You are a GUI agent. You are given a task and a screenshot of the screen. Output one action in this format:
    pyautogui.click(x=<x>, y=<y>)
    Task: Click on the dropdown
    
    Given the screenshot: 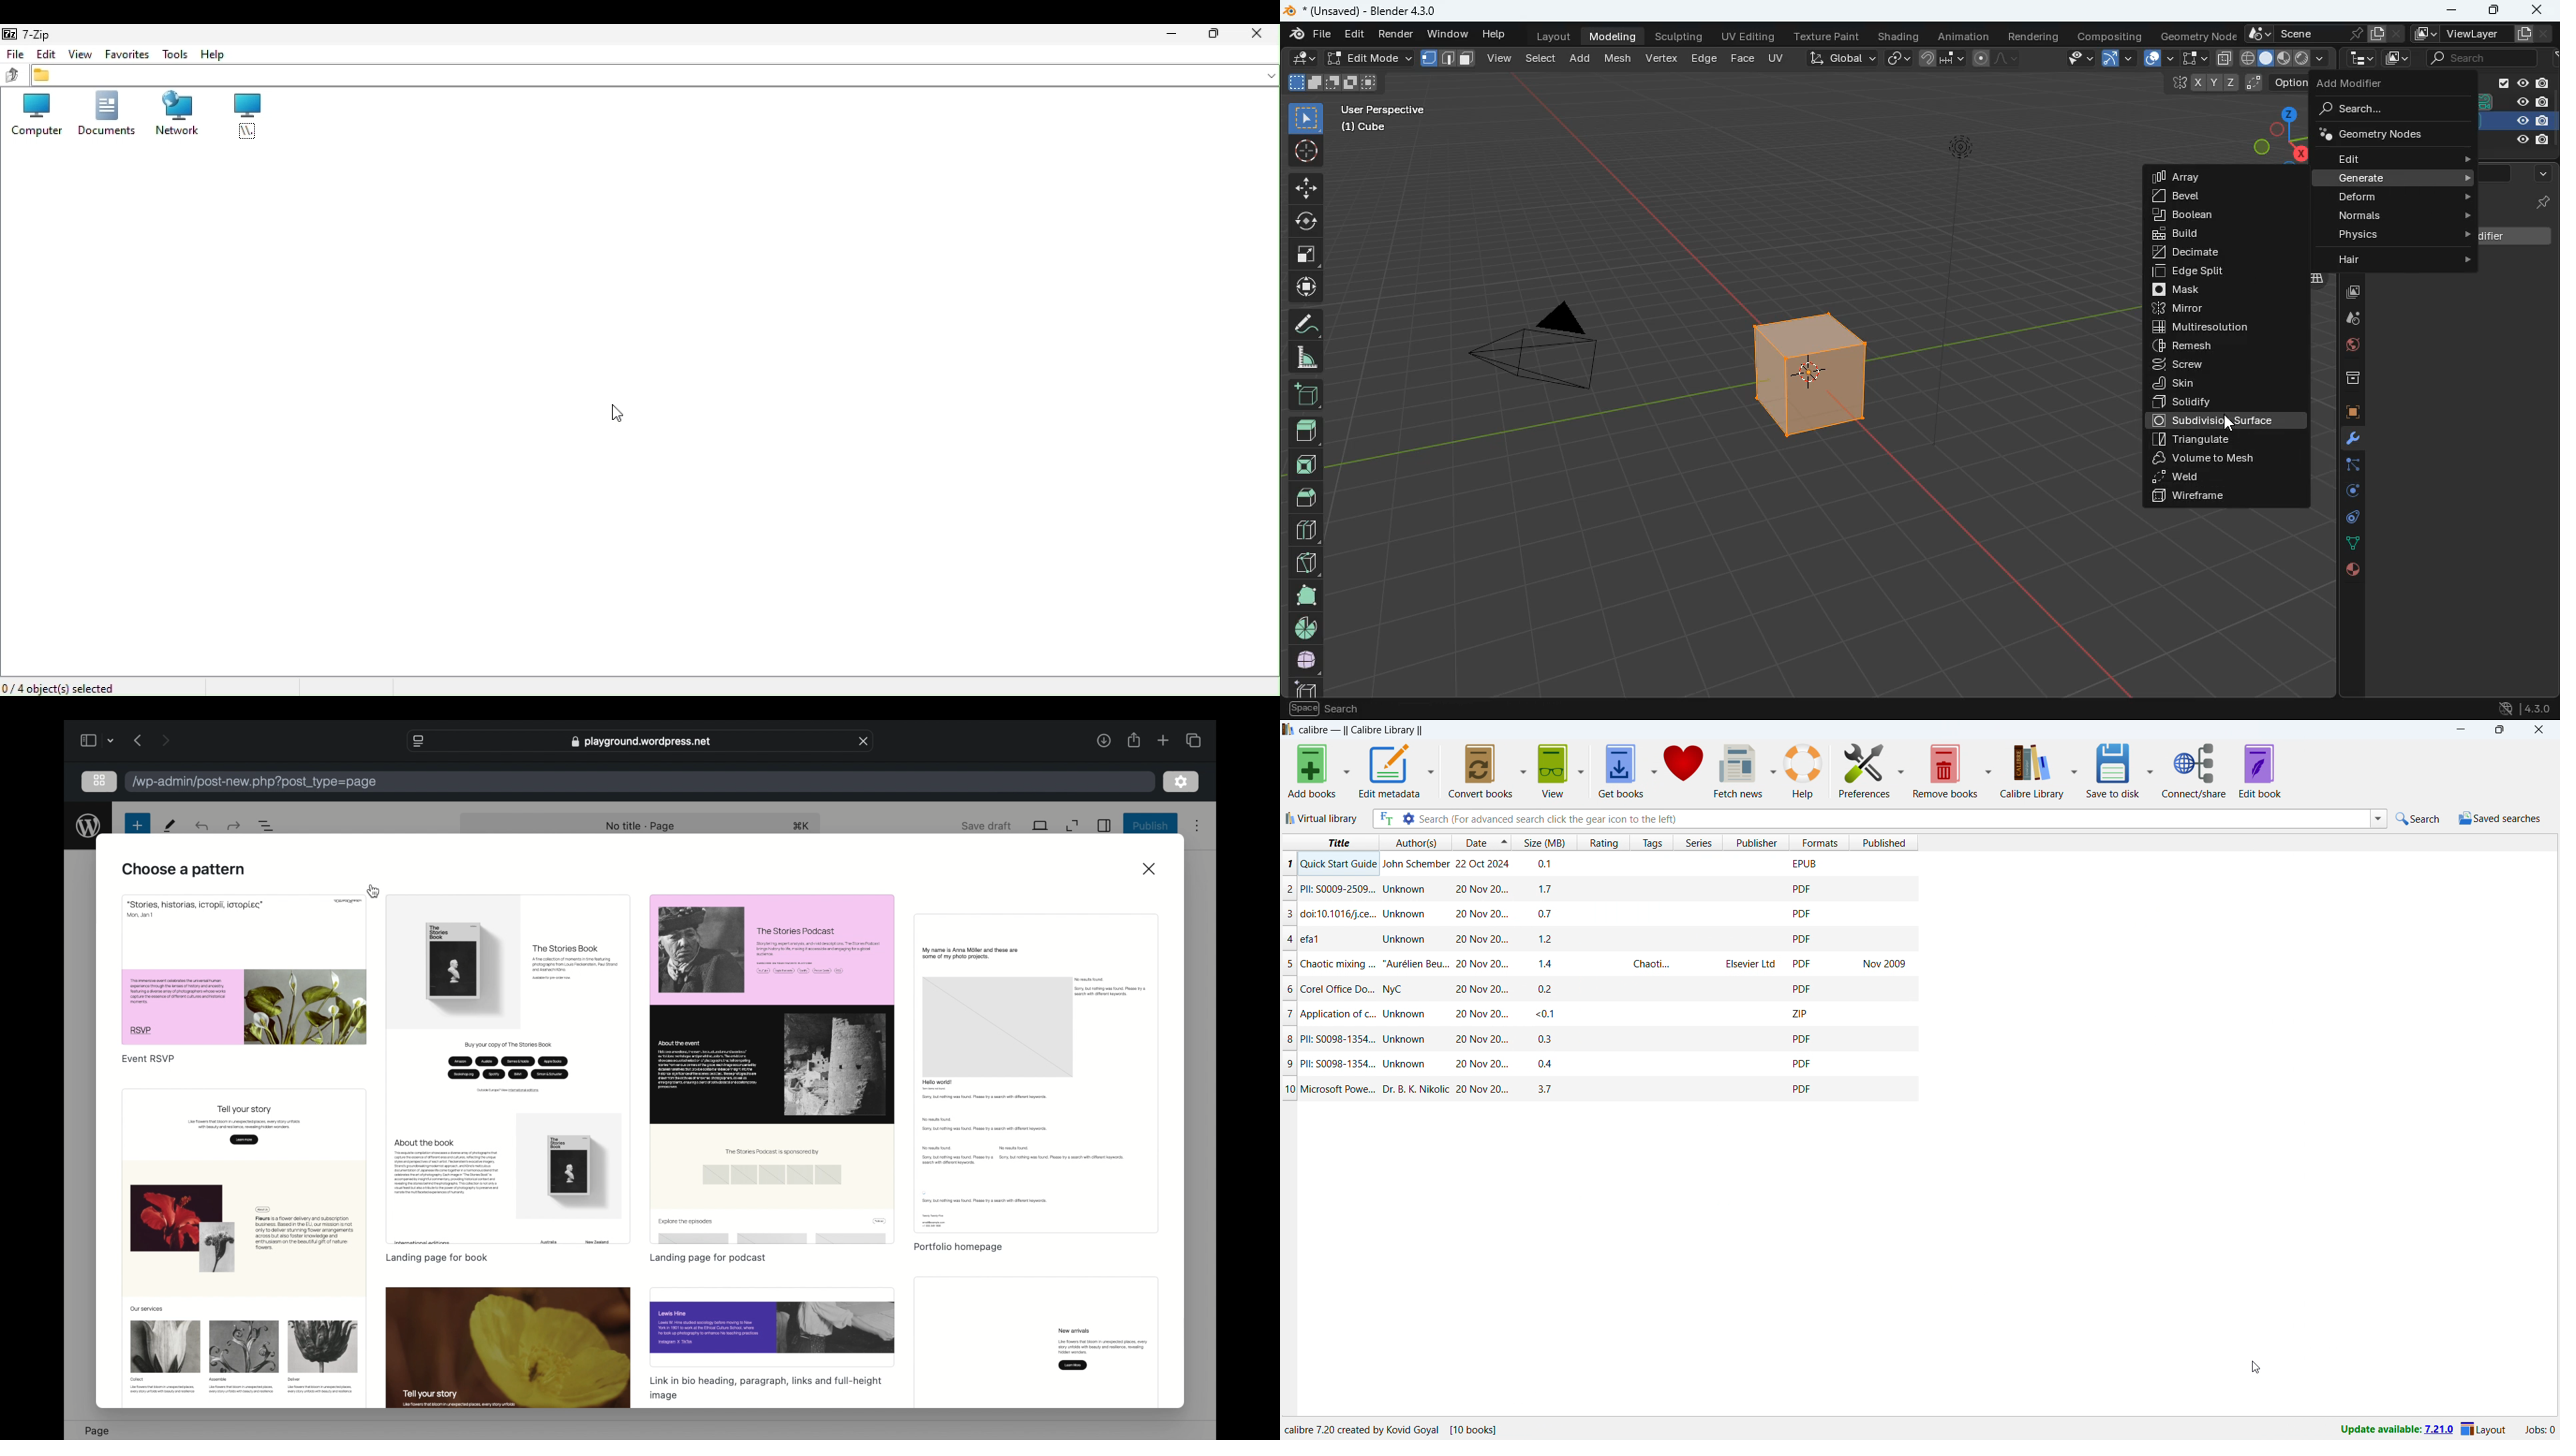 What is the action you would take?
    pyautogui.click(x=113, y=740)
    